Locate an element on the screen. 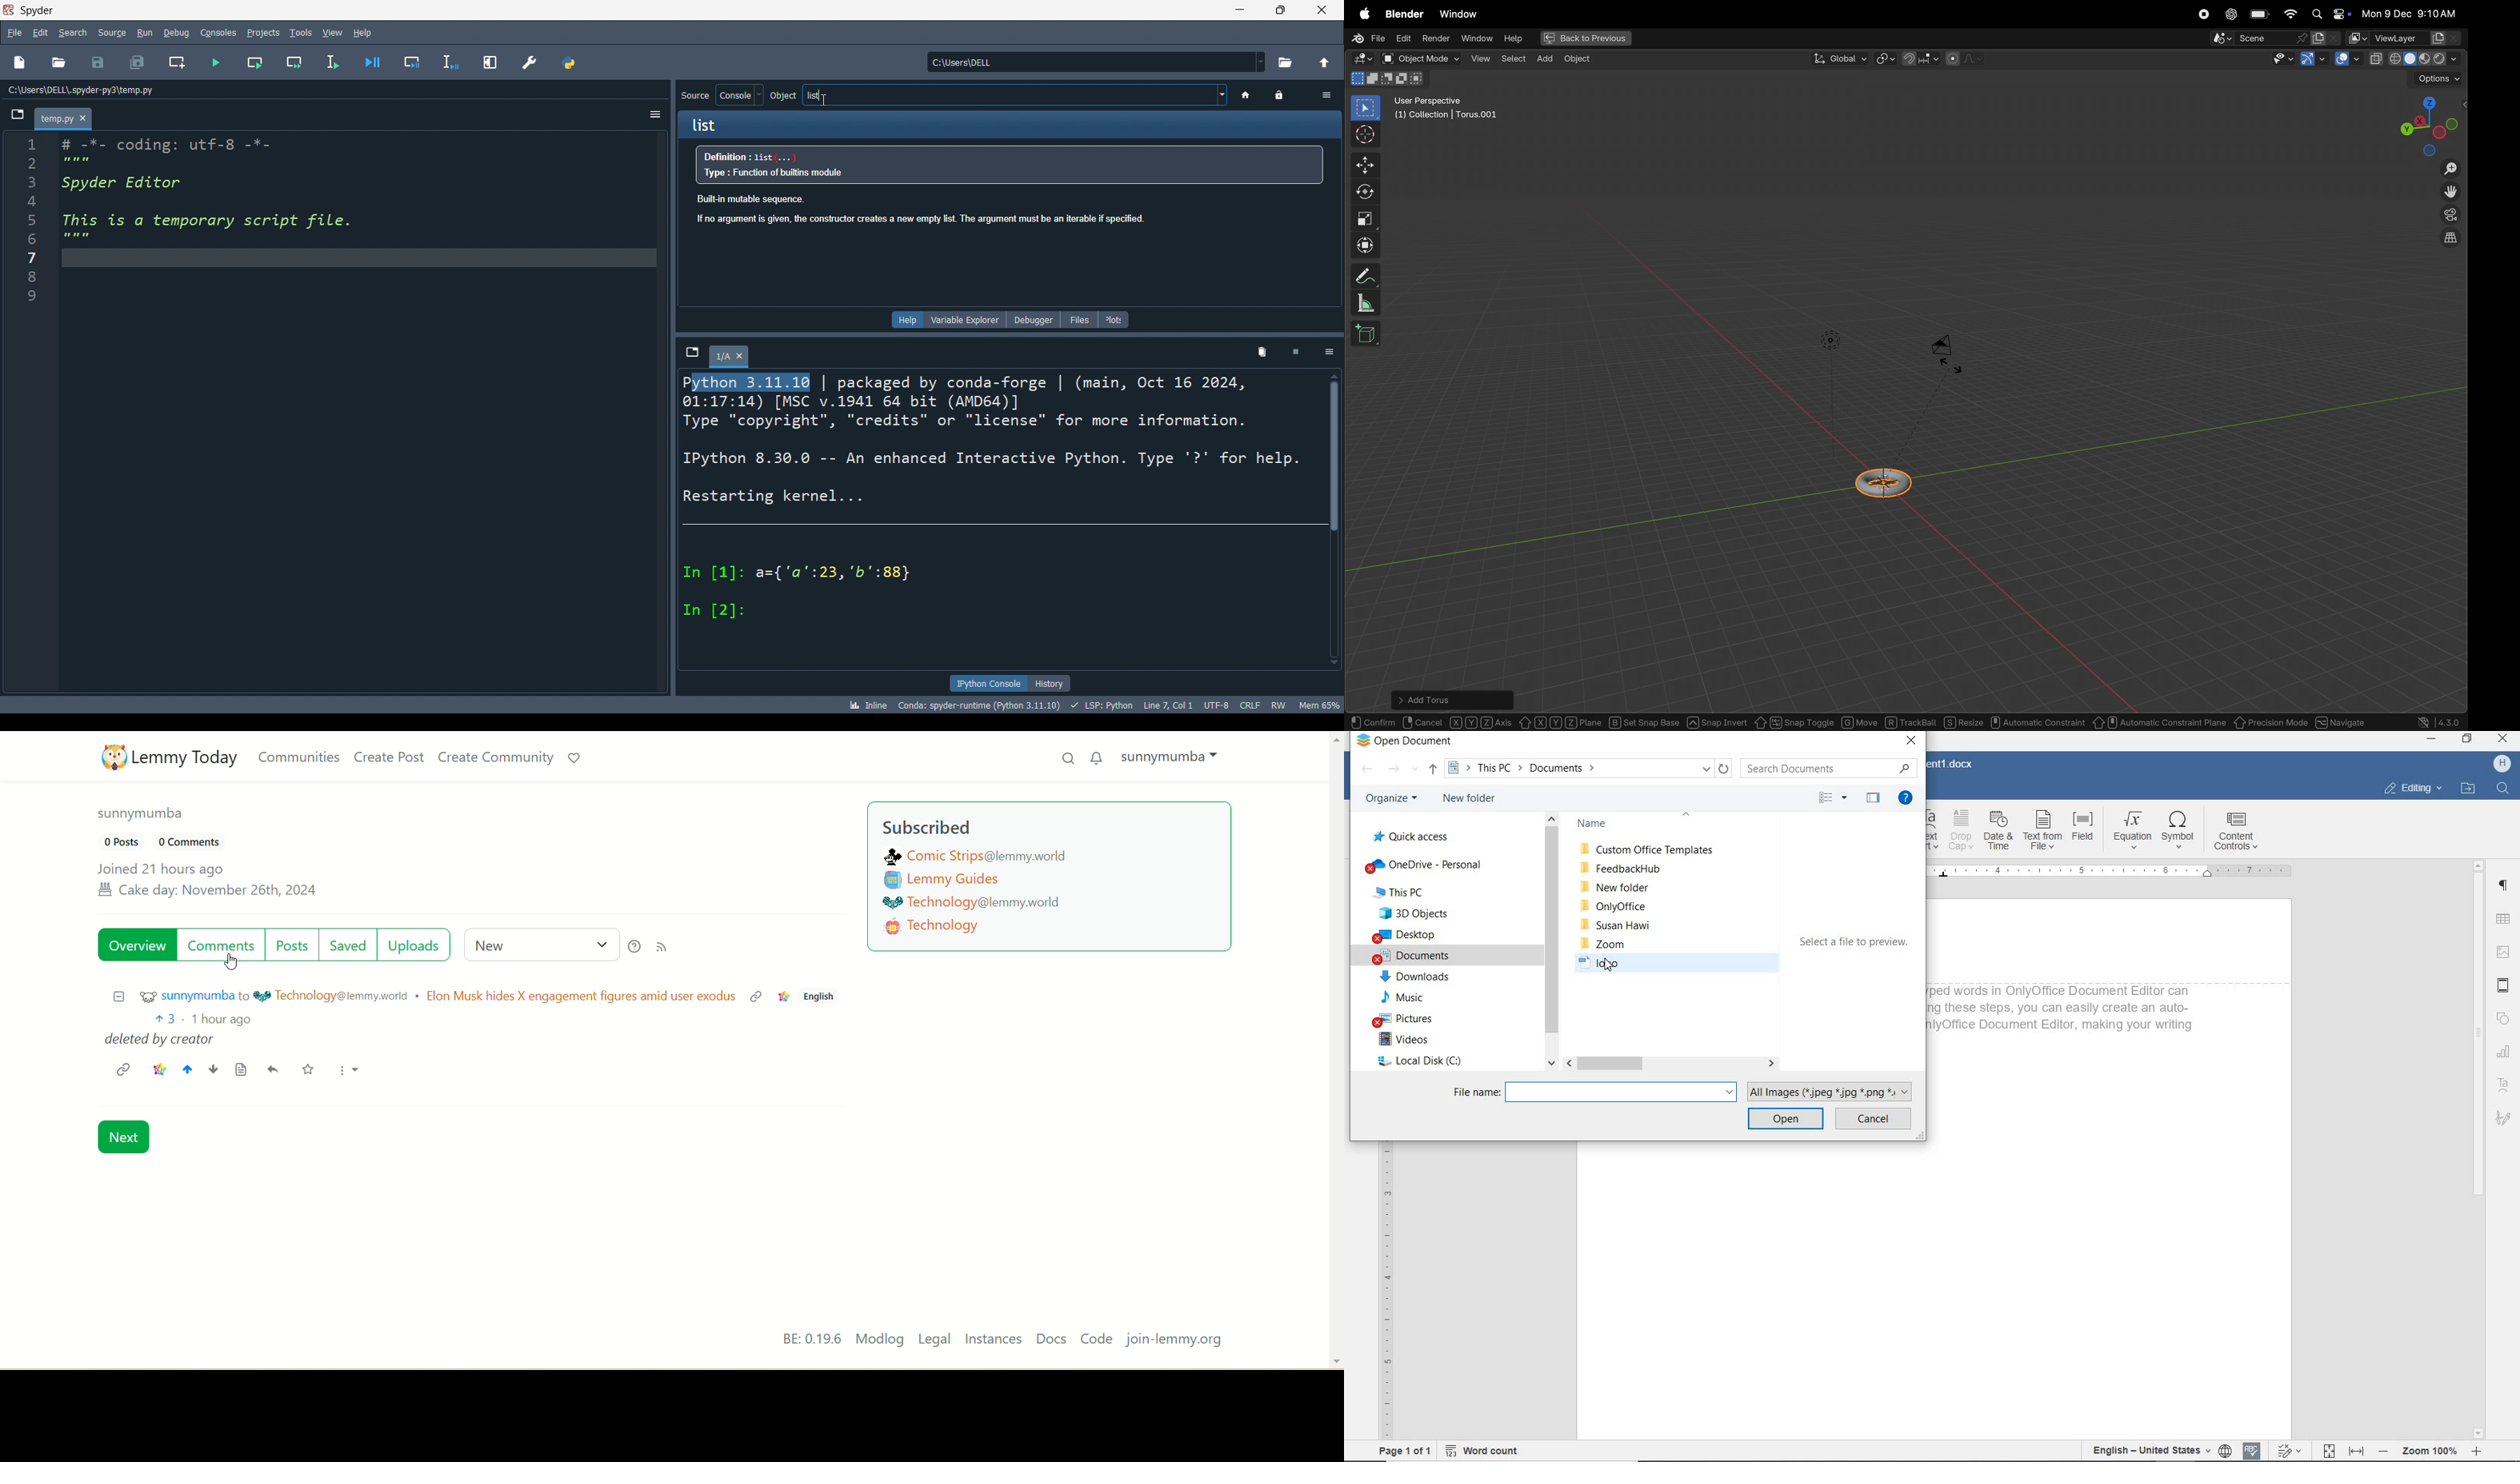 This screenshot has height=1484, width=2520. NEW FOLDER is located at coordinates (1470, 800).